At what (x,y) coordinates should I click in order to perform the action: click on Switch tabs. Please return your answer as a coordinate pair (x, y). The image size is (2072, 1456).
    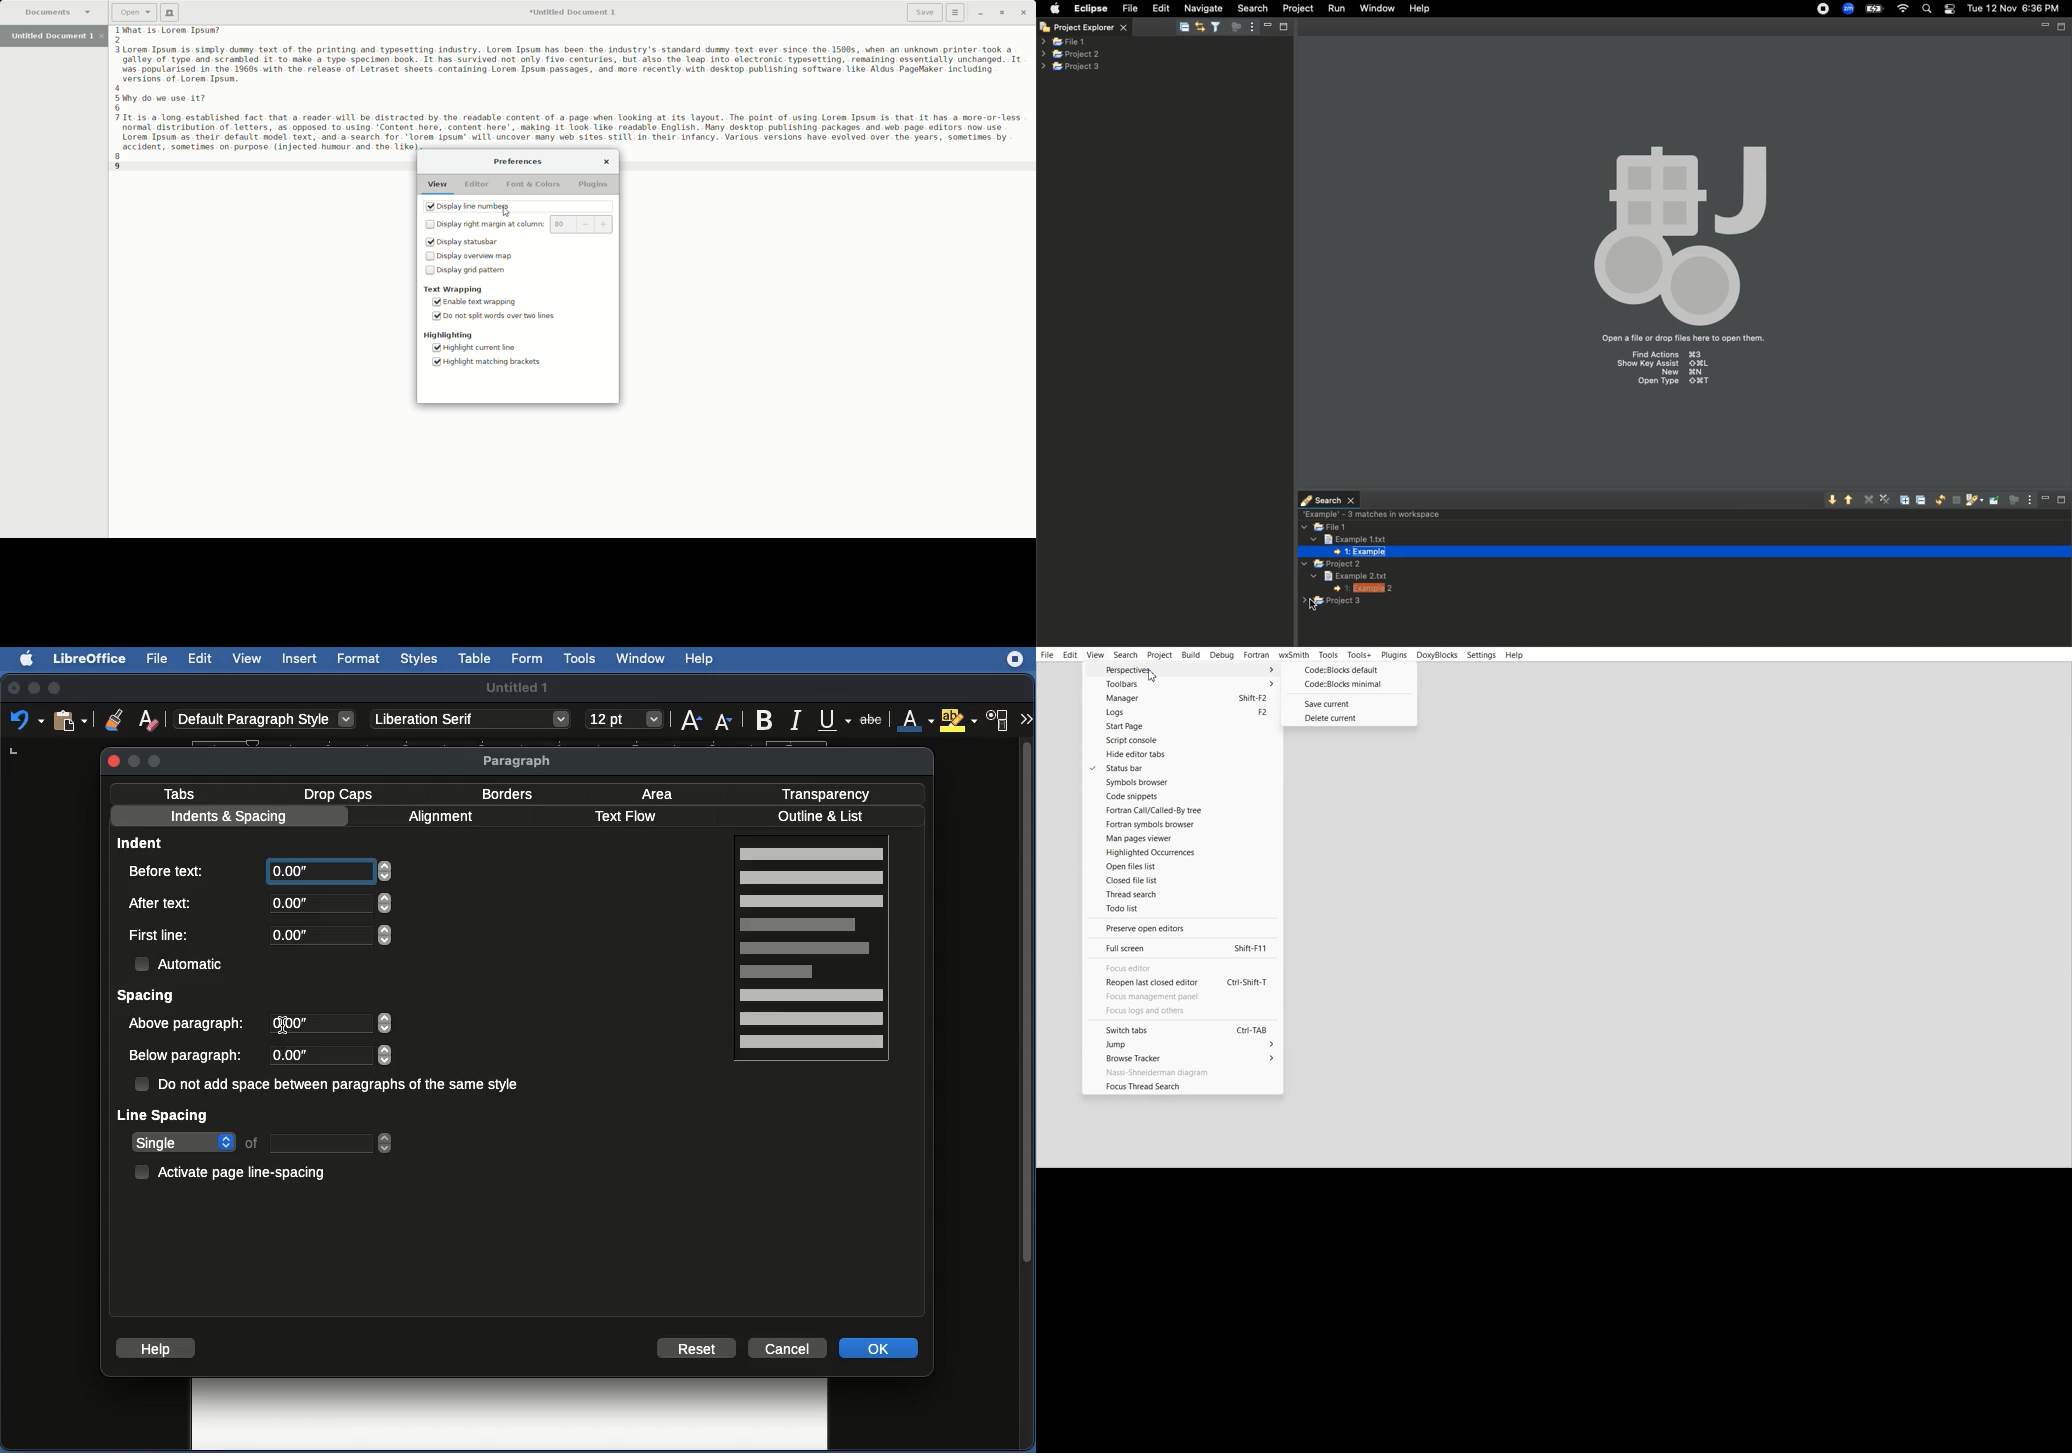
    Looking at the image, I should click on (1180, 1029).